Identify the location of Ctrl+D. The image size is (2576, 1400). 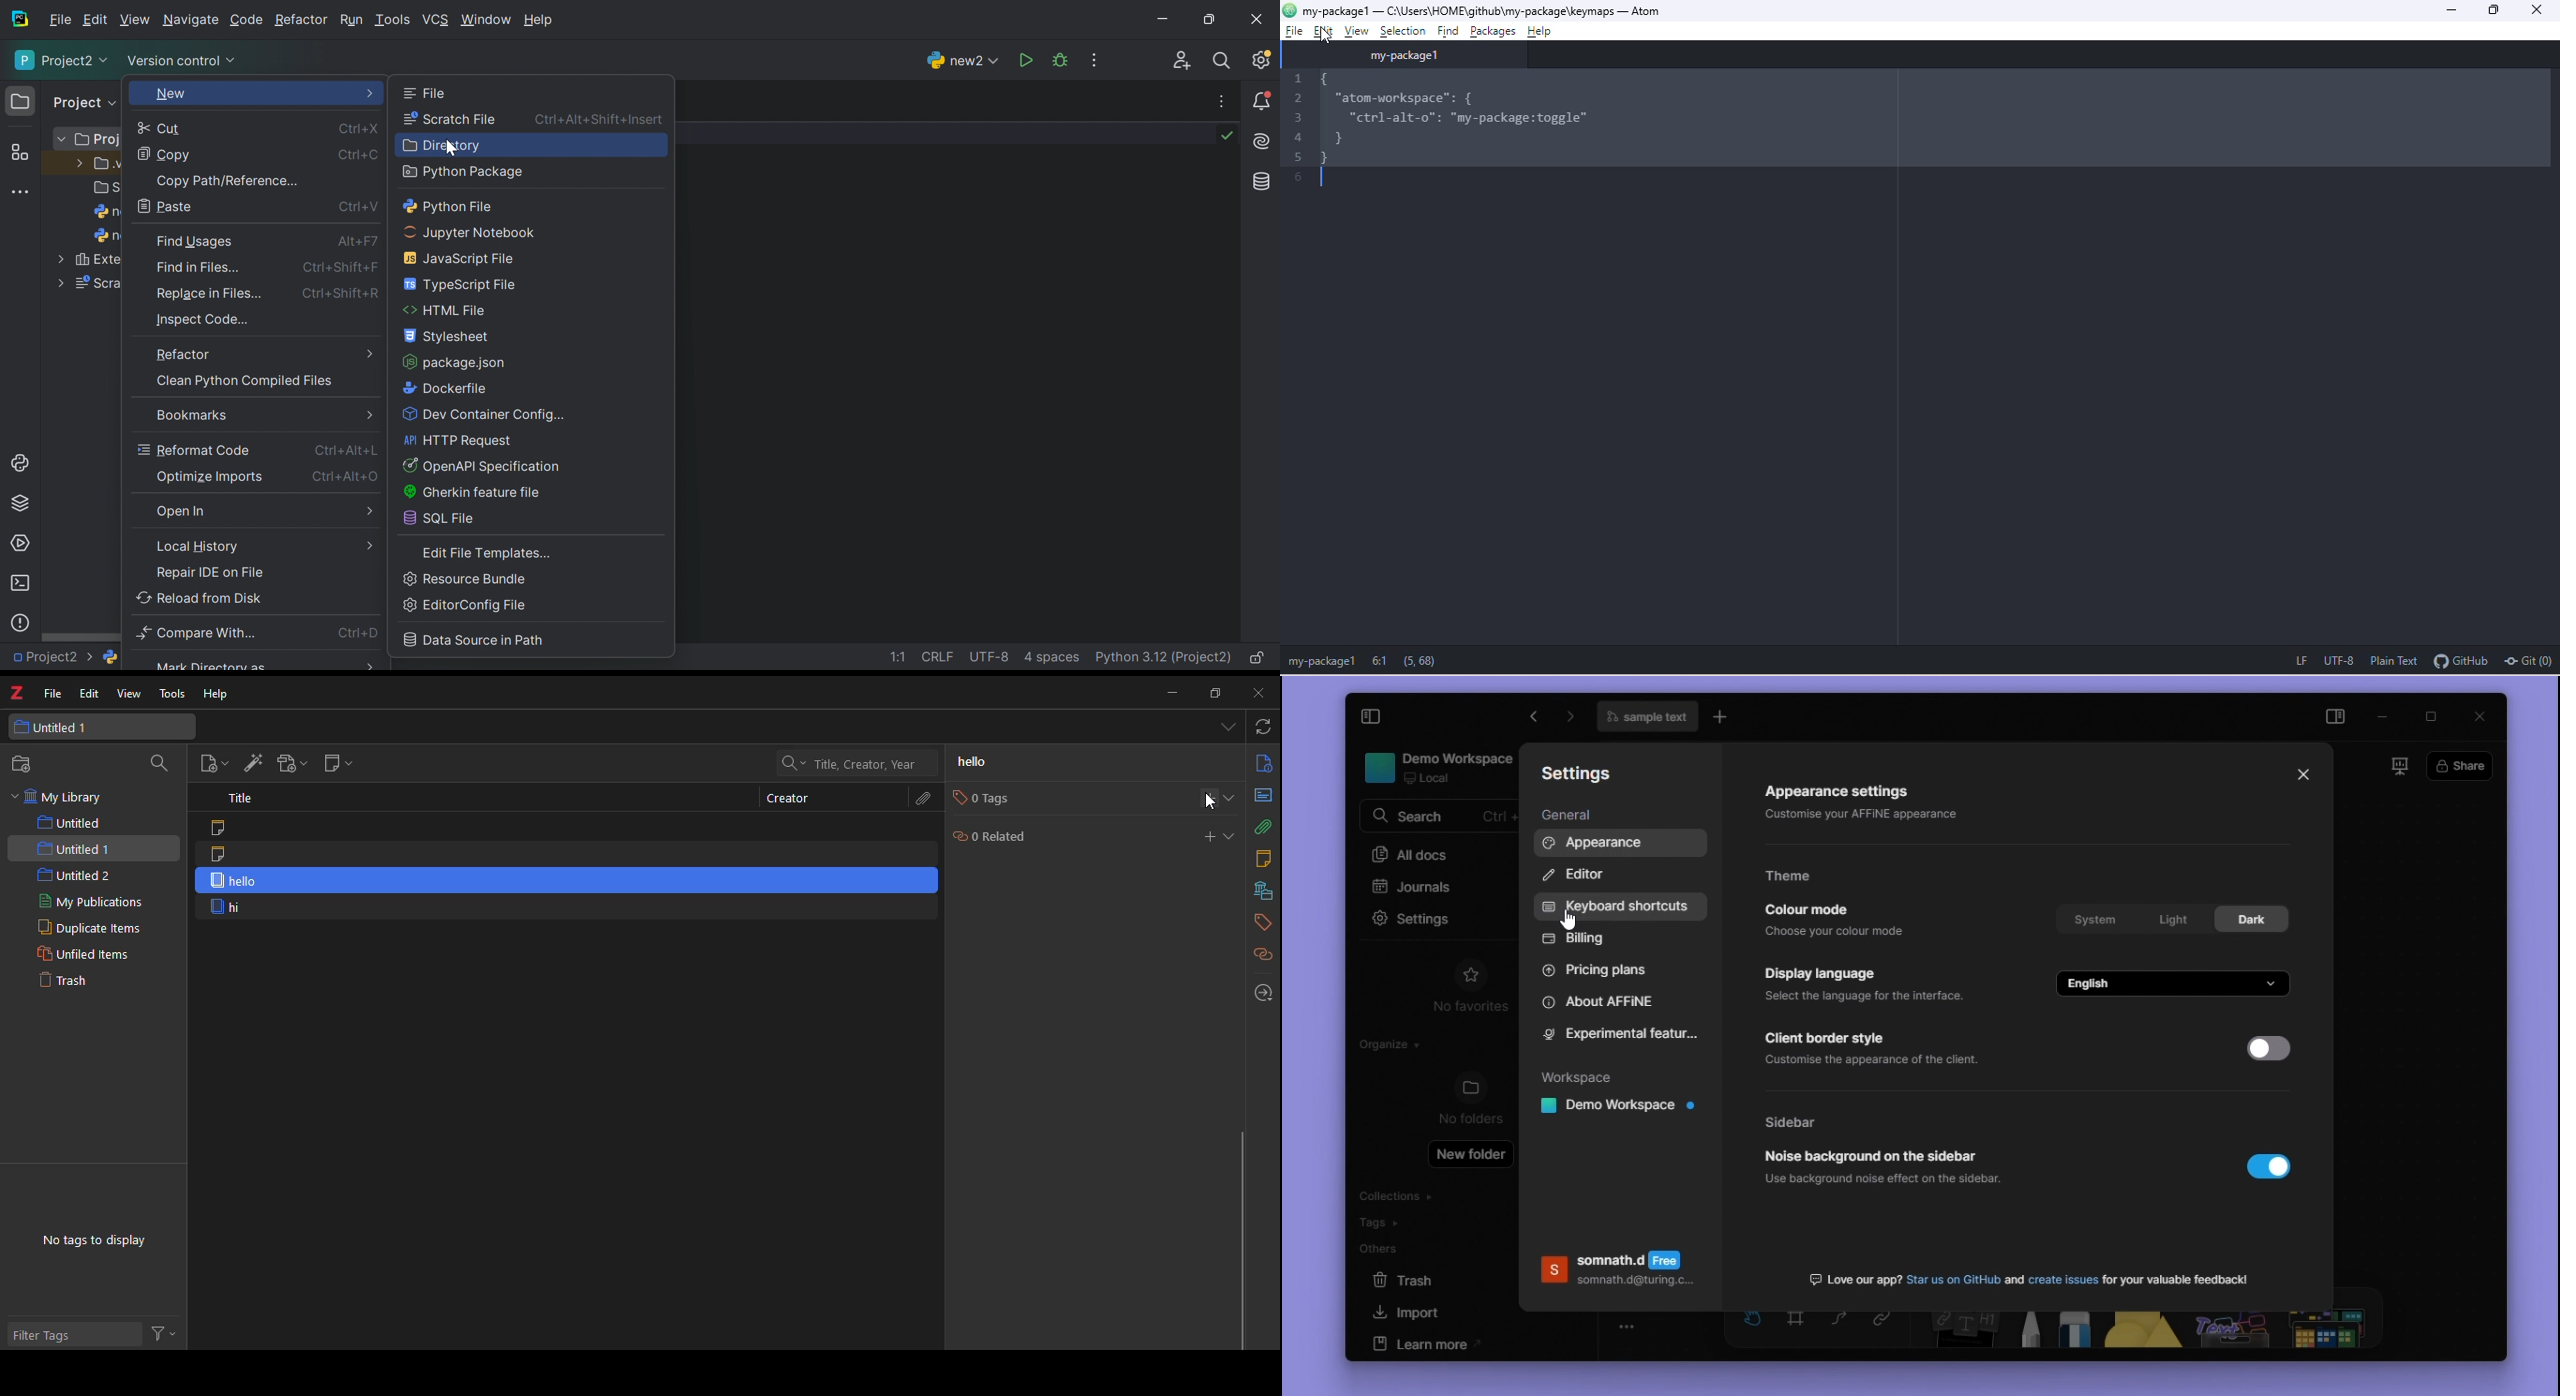
(358, 633).